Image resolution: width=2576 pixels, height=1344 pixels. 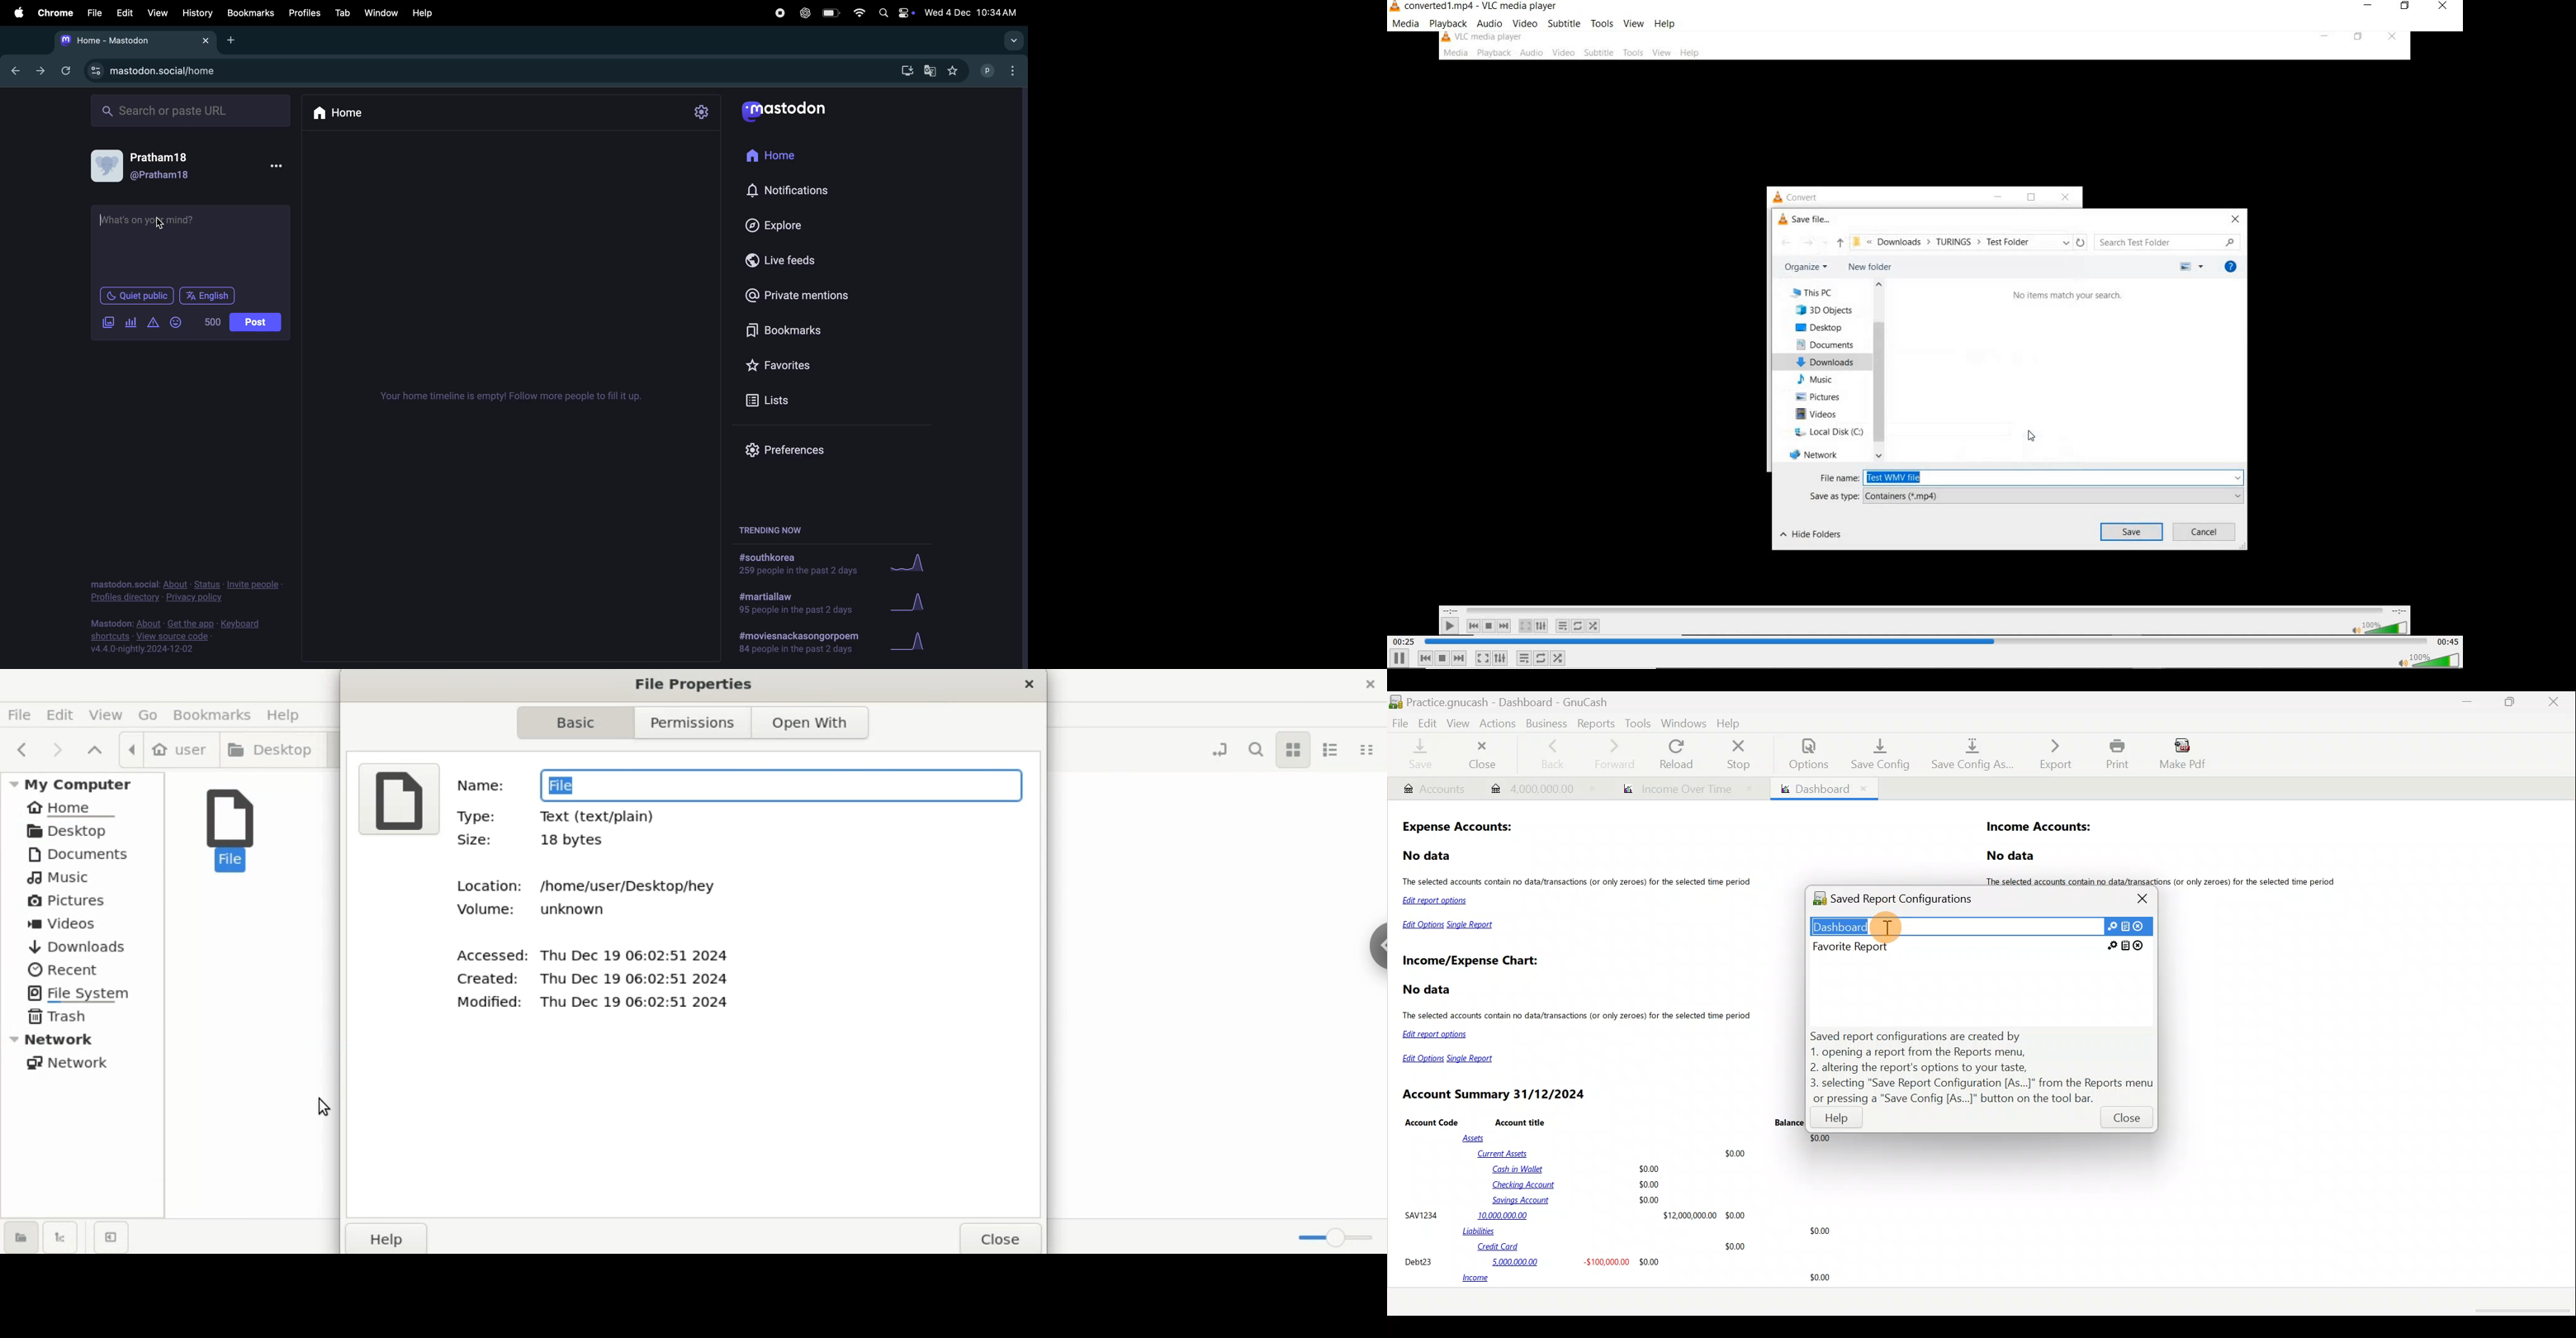 What do you see at coordinates (290, 715) in the screenshot?
I see `help` at bounding box center [290, 715].